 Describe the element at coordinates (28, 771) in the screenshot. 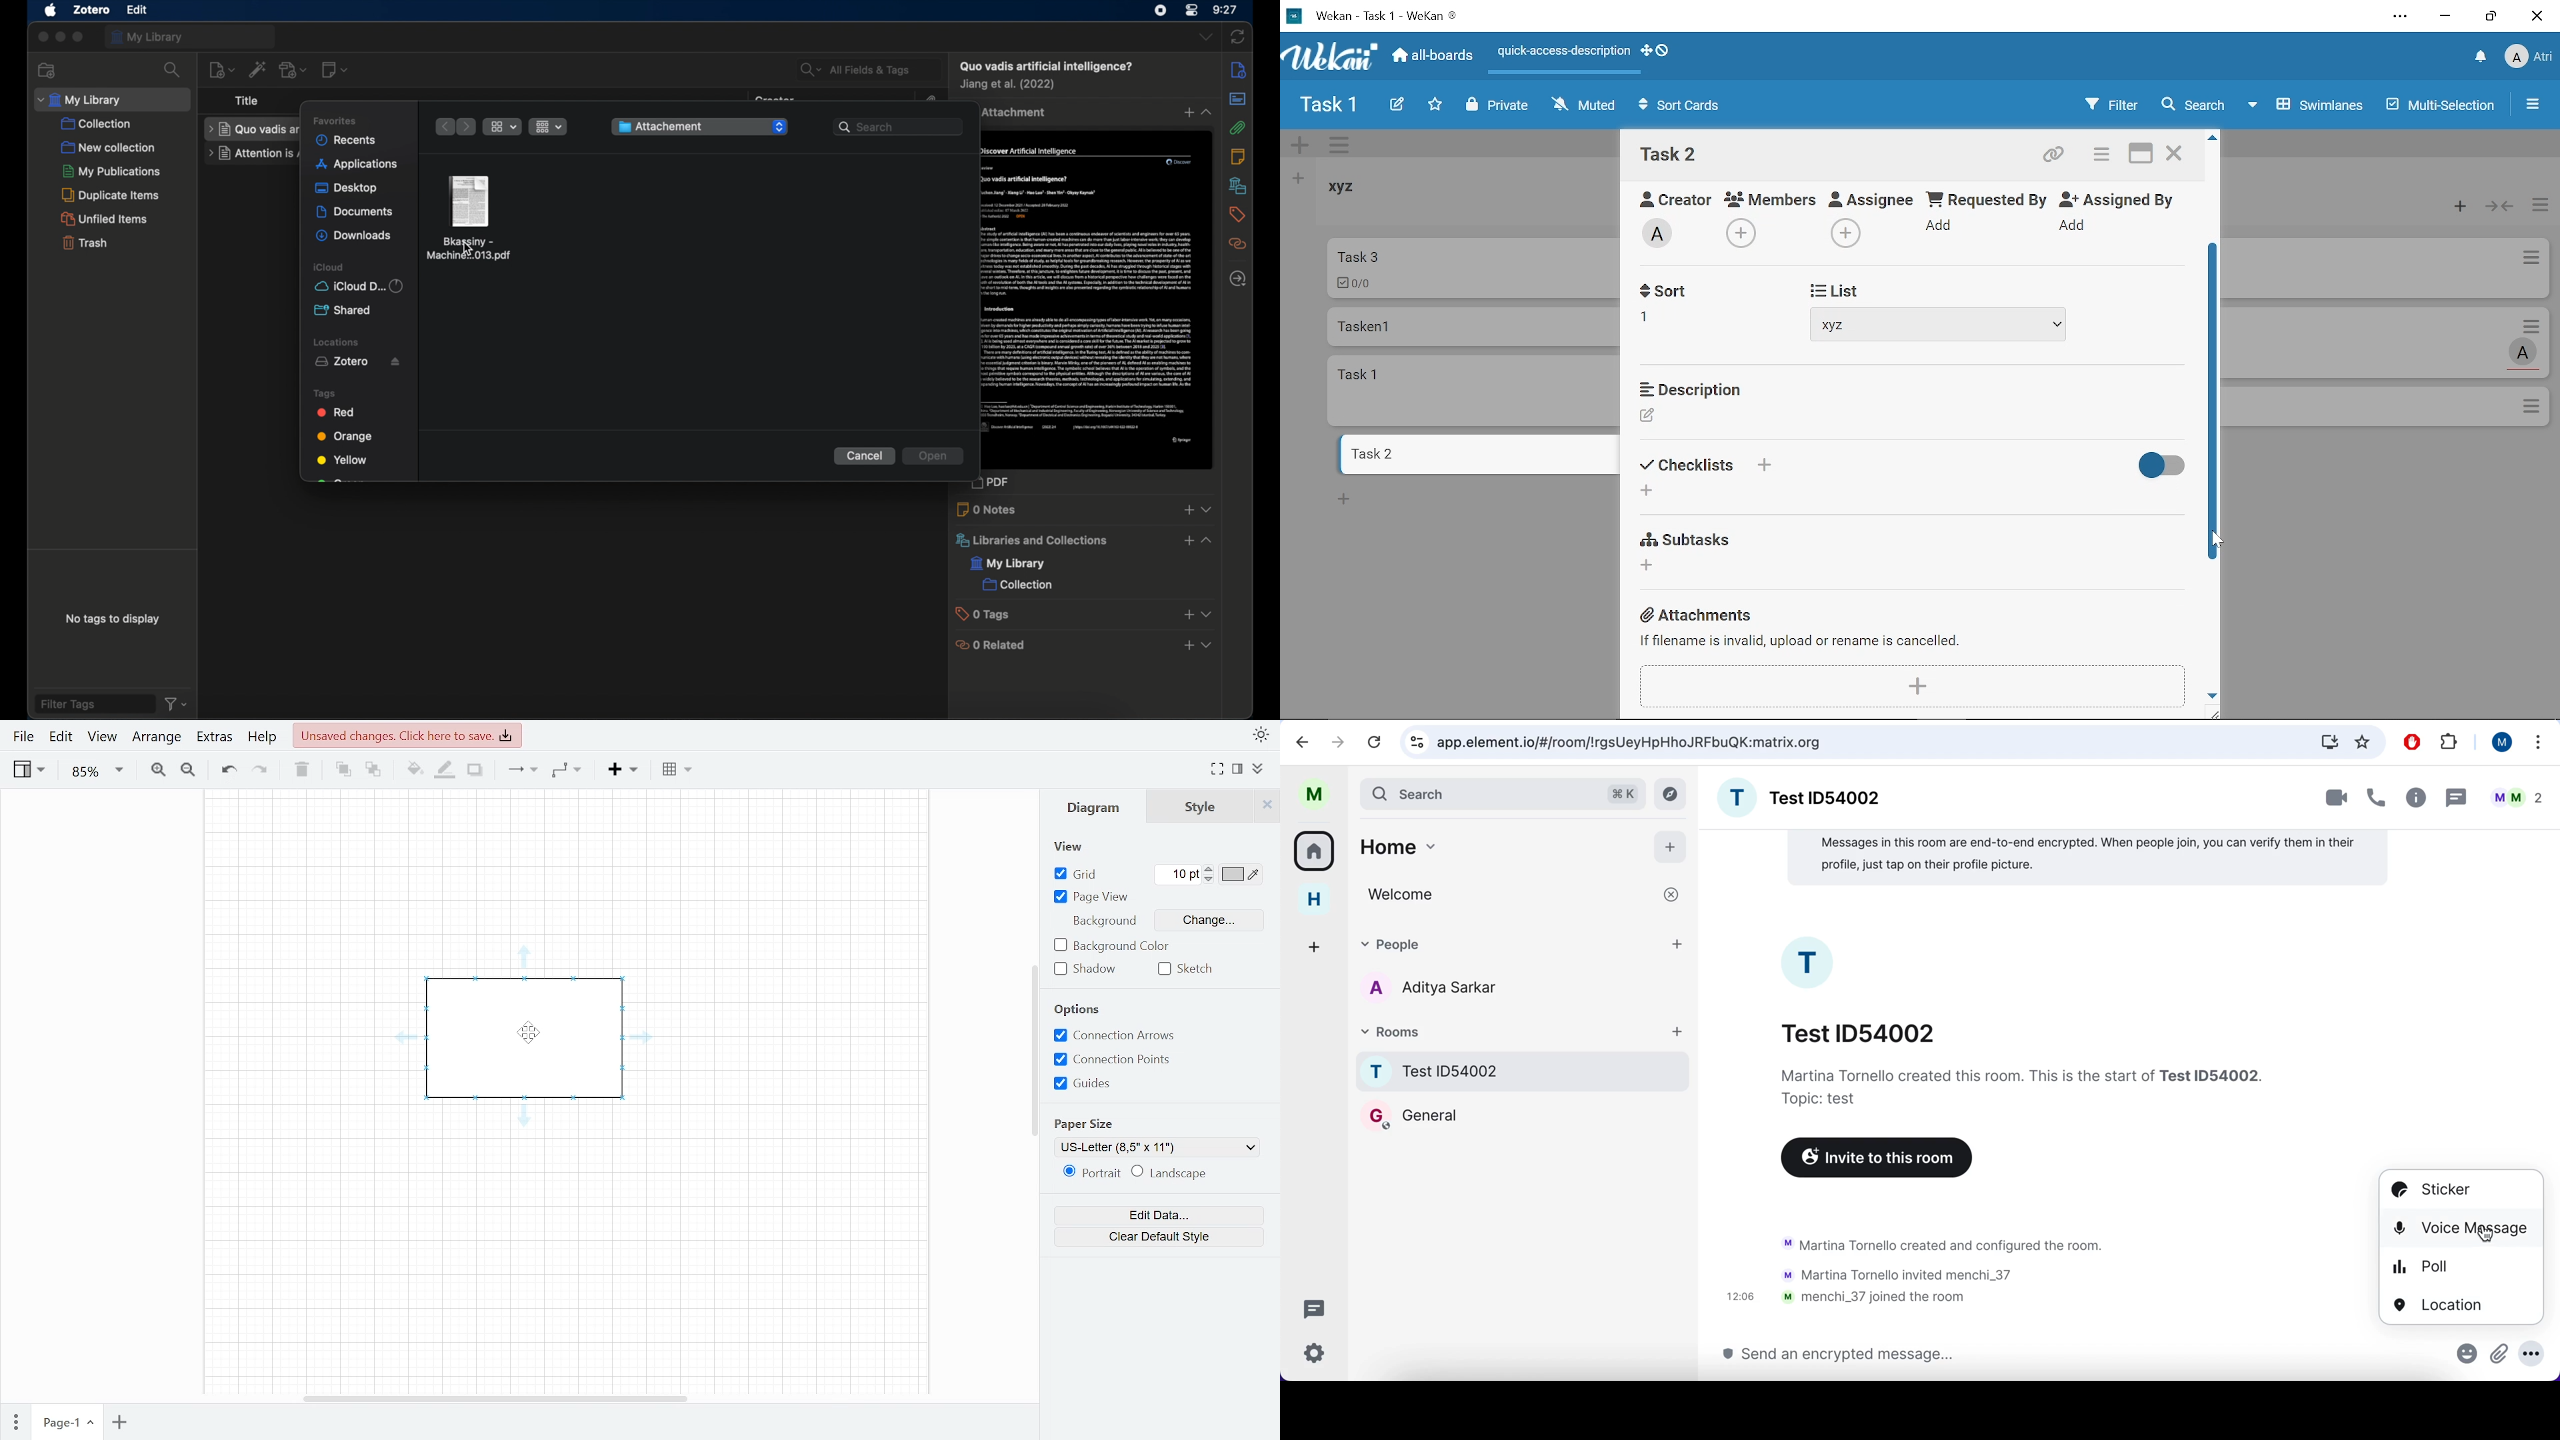

I see `View` at that location.